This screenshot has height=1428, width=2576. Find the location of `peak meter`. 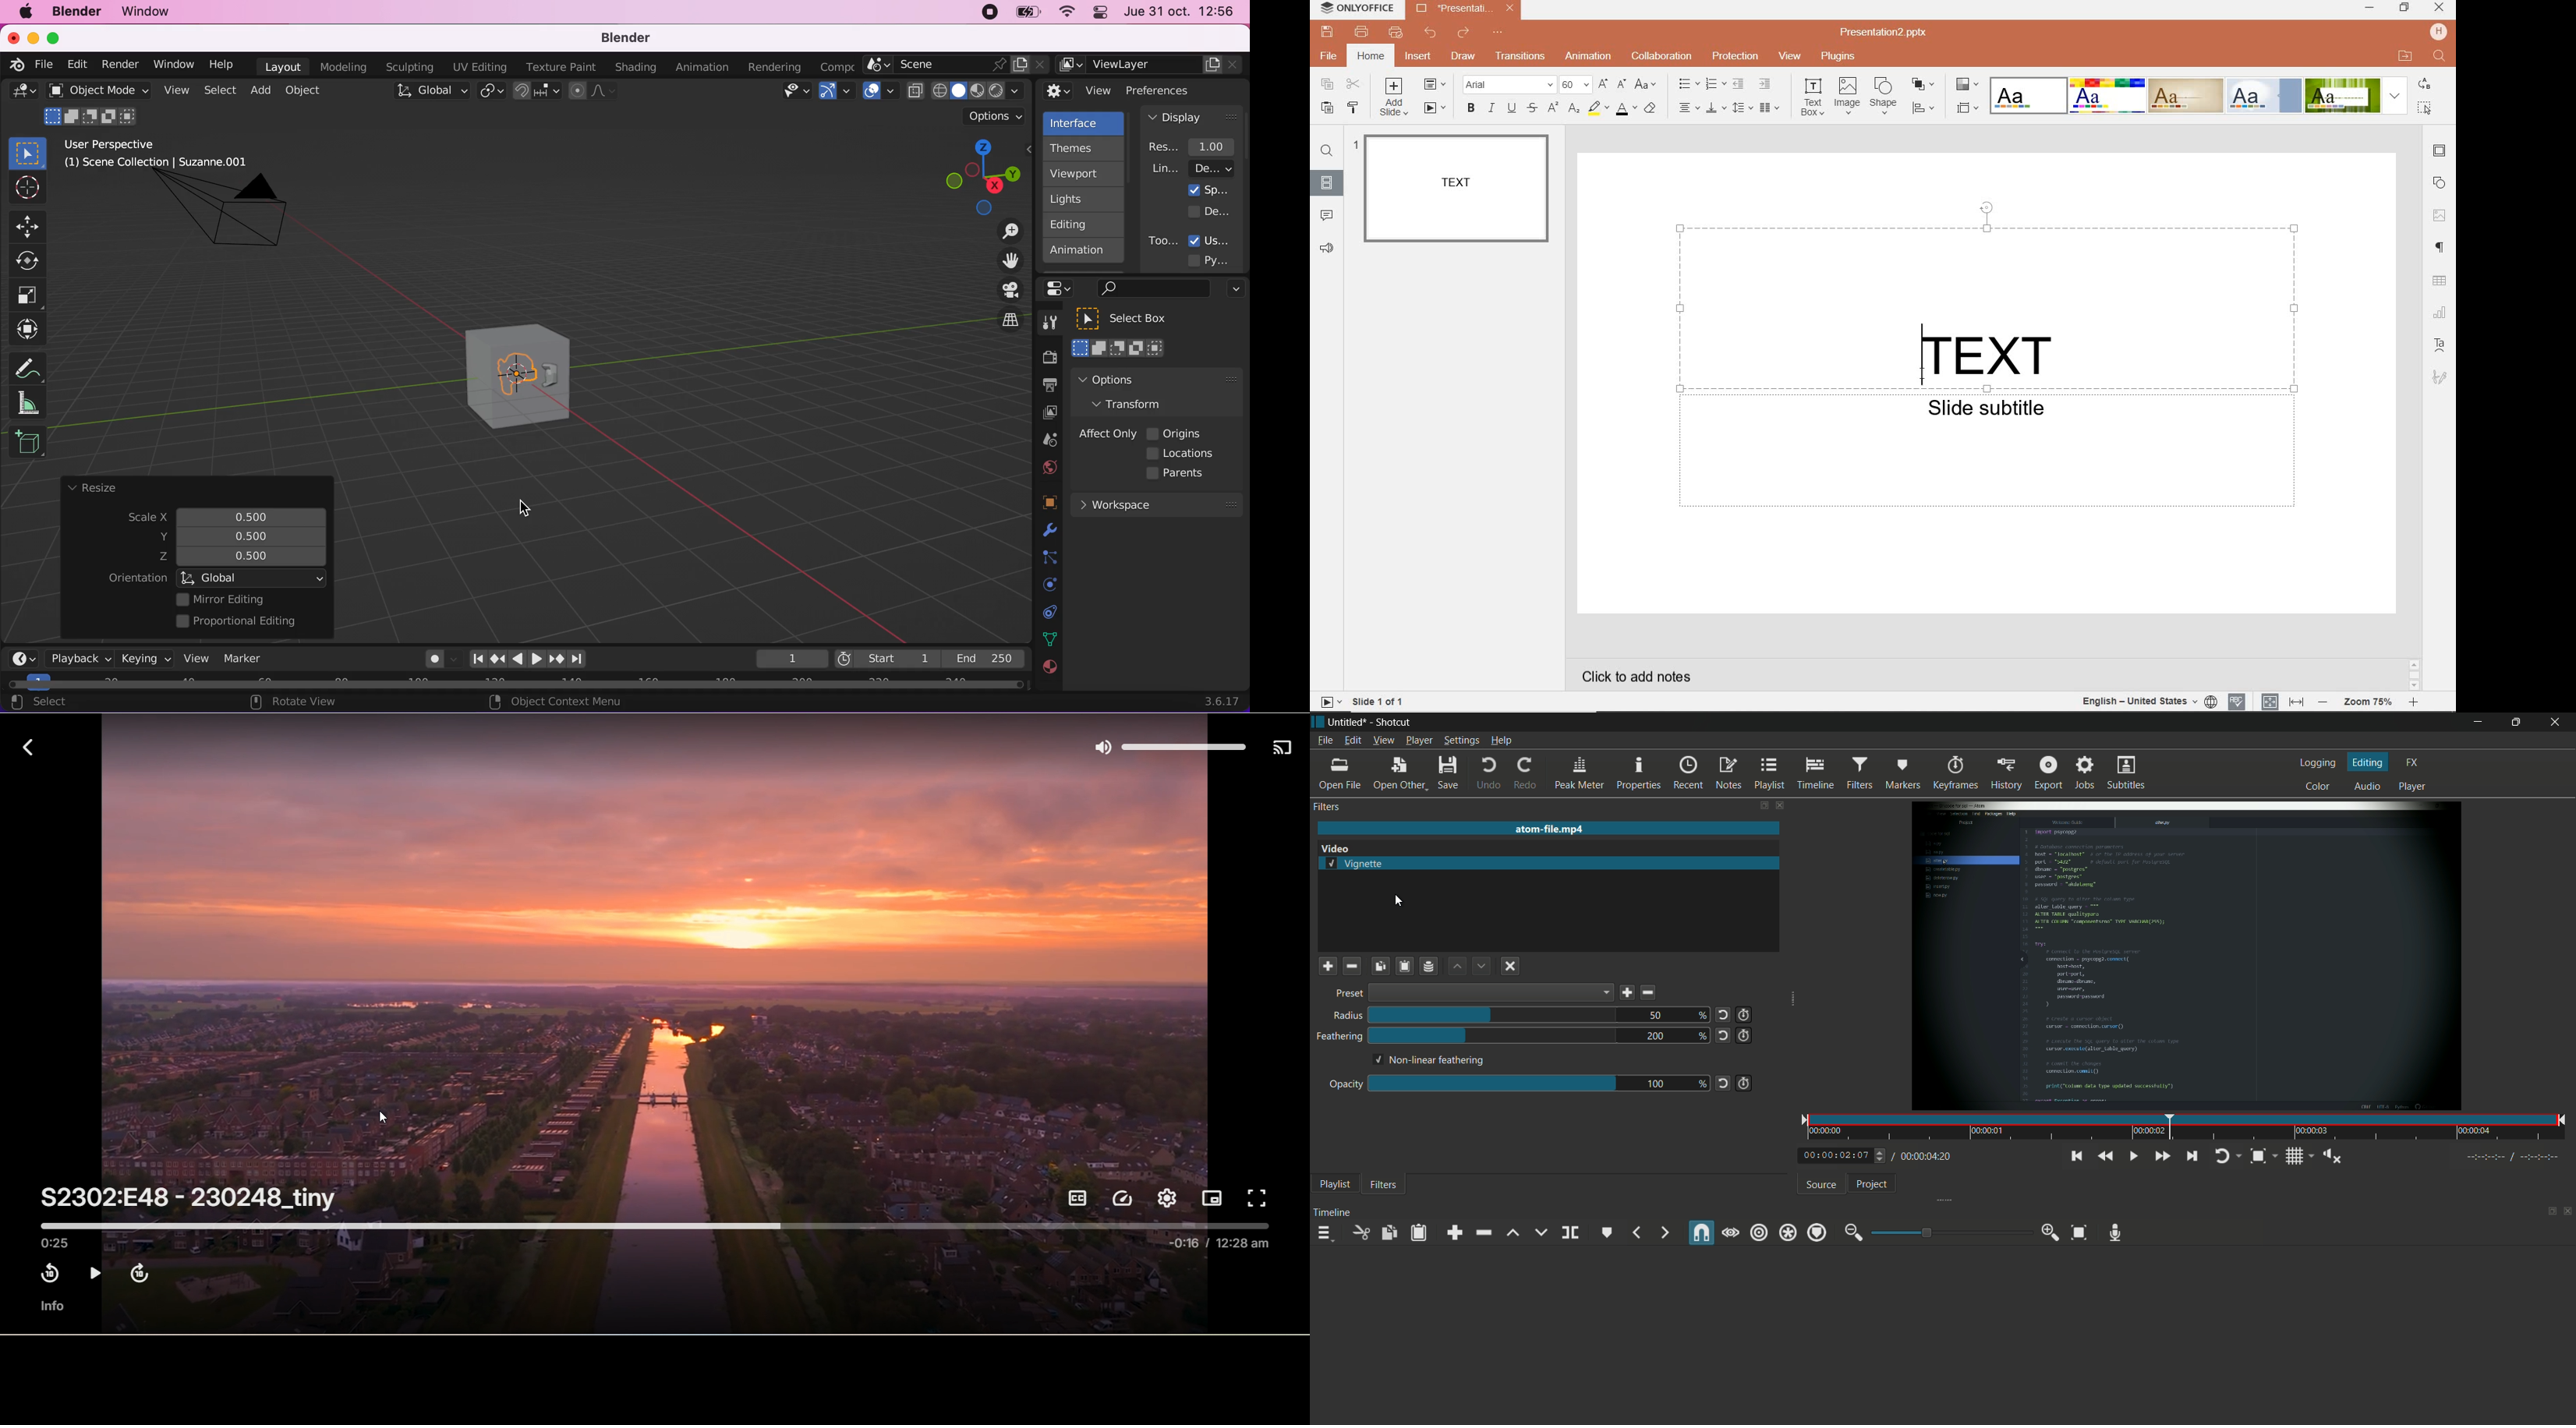

peak meter is located at coordinates (1578, 774).